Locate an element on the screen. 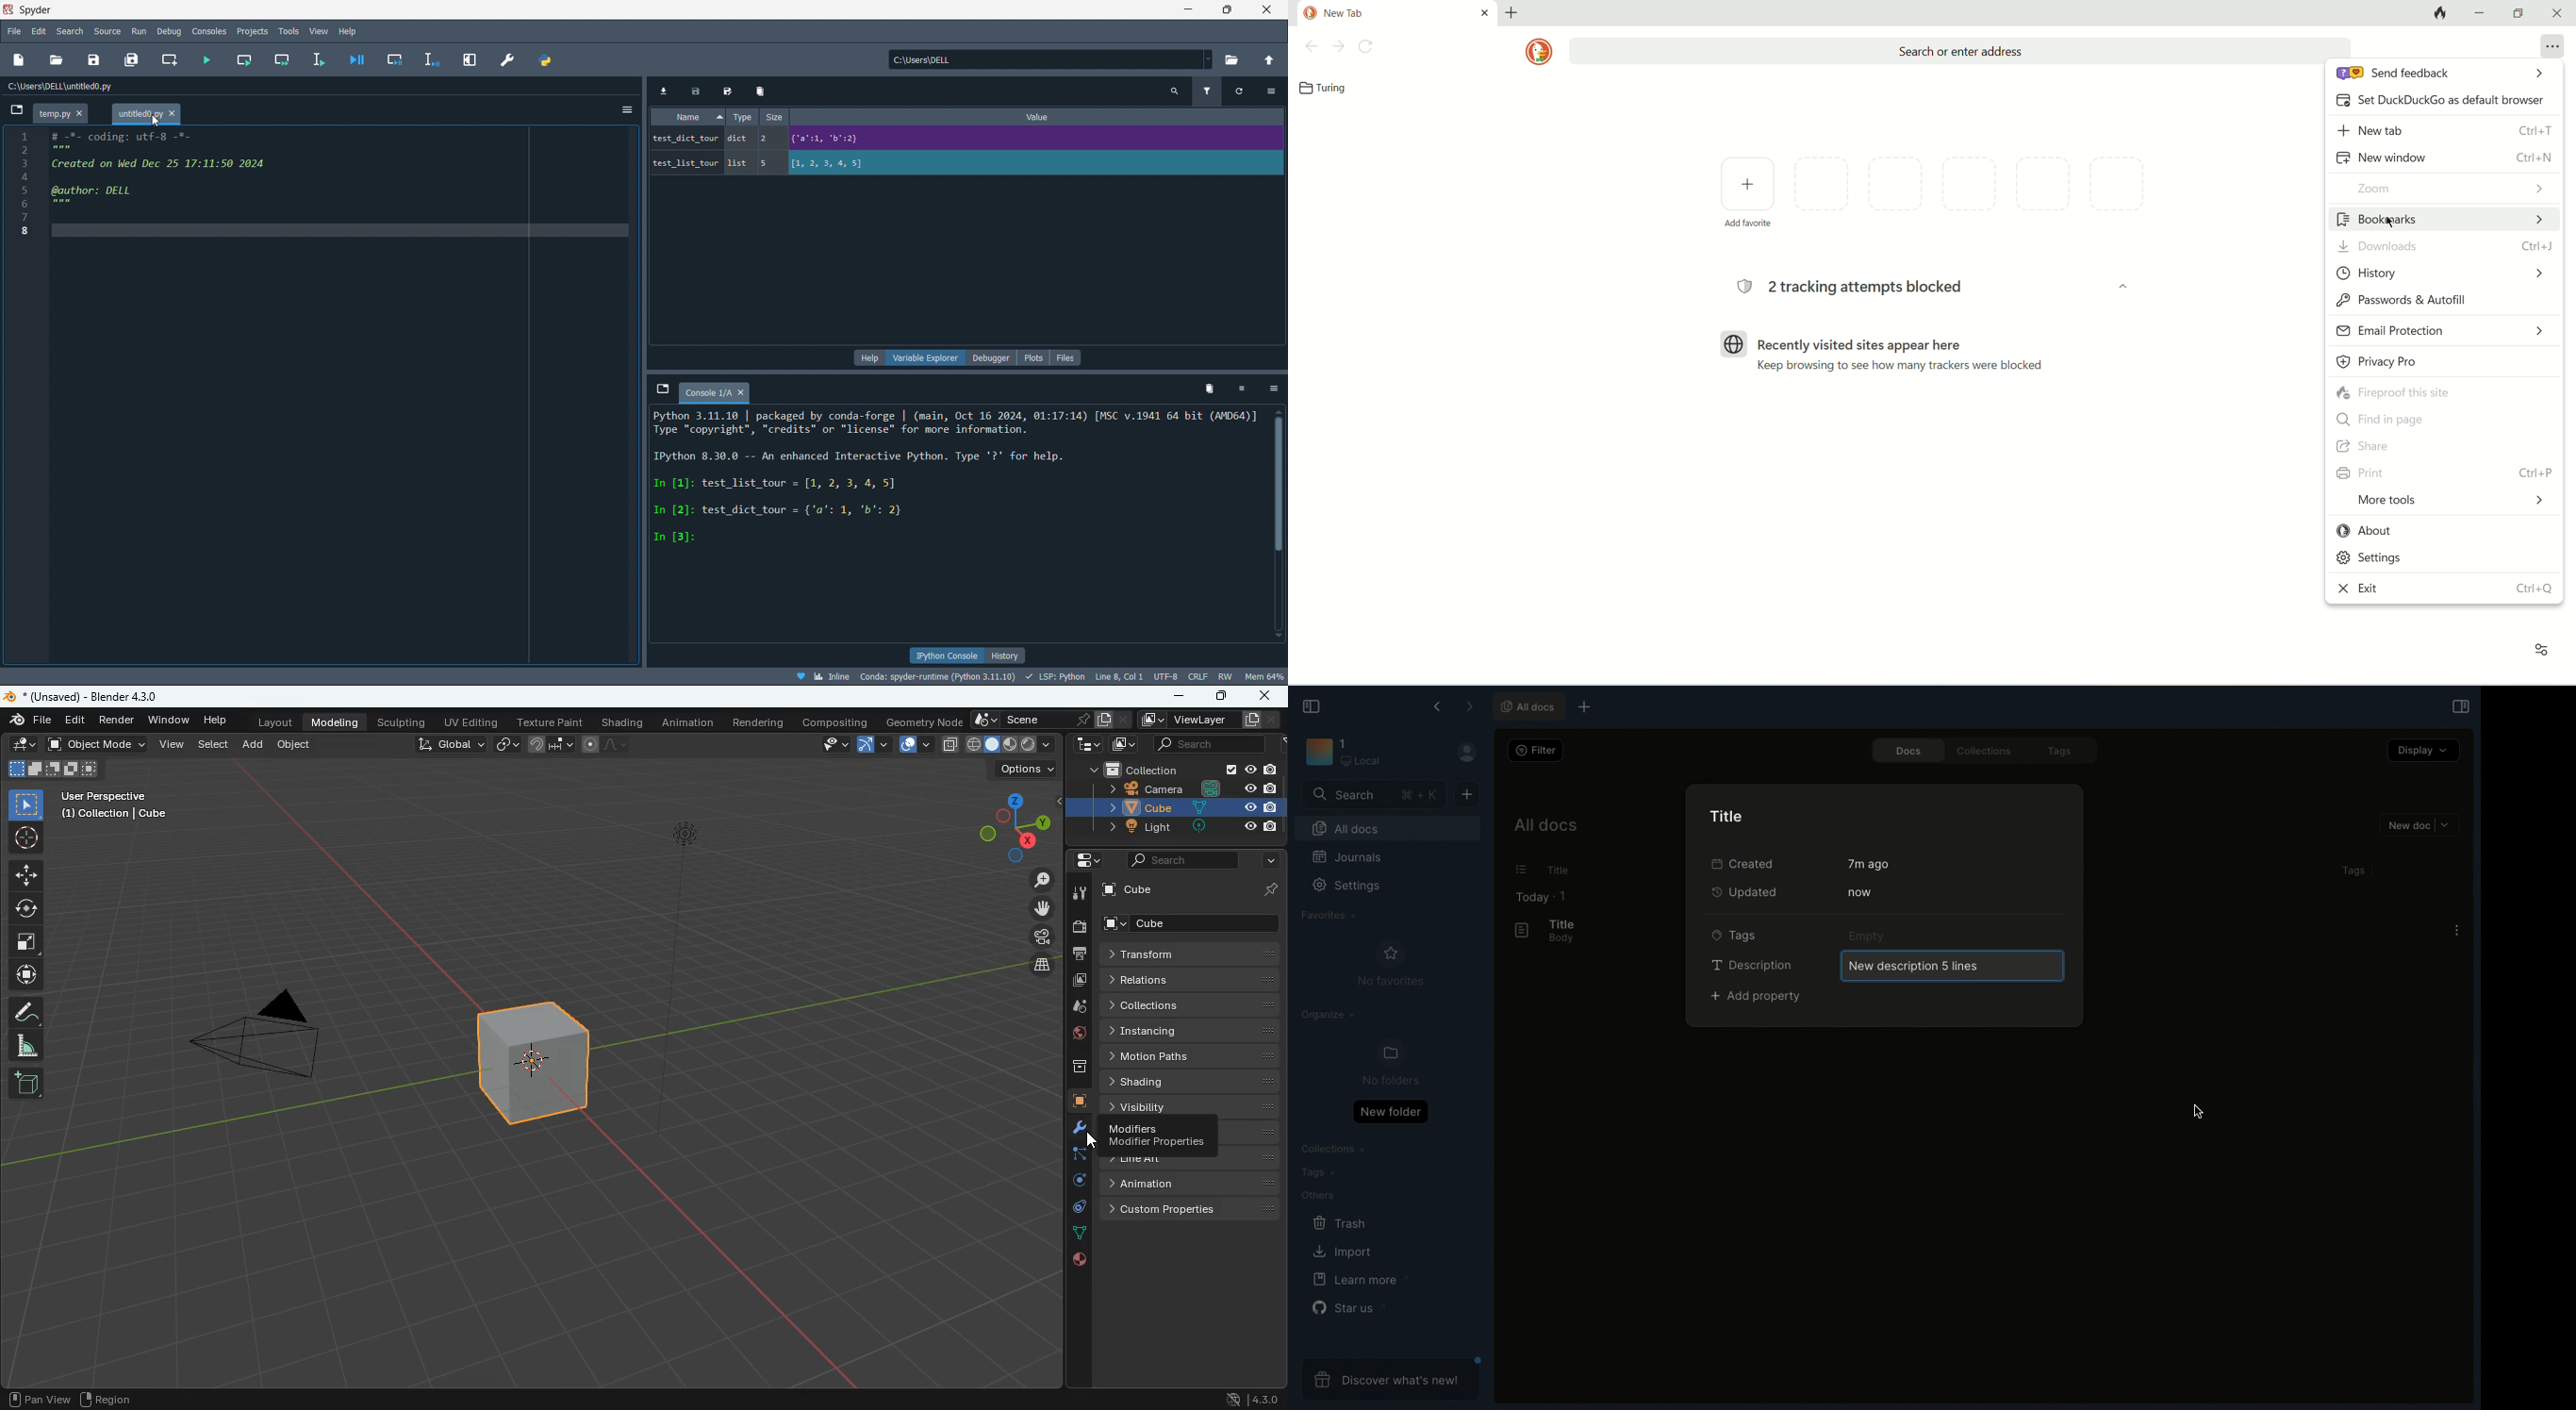  debugger pane is located at coordinates (996, 359).